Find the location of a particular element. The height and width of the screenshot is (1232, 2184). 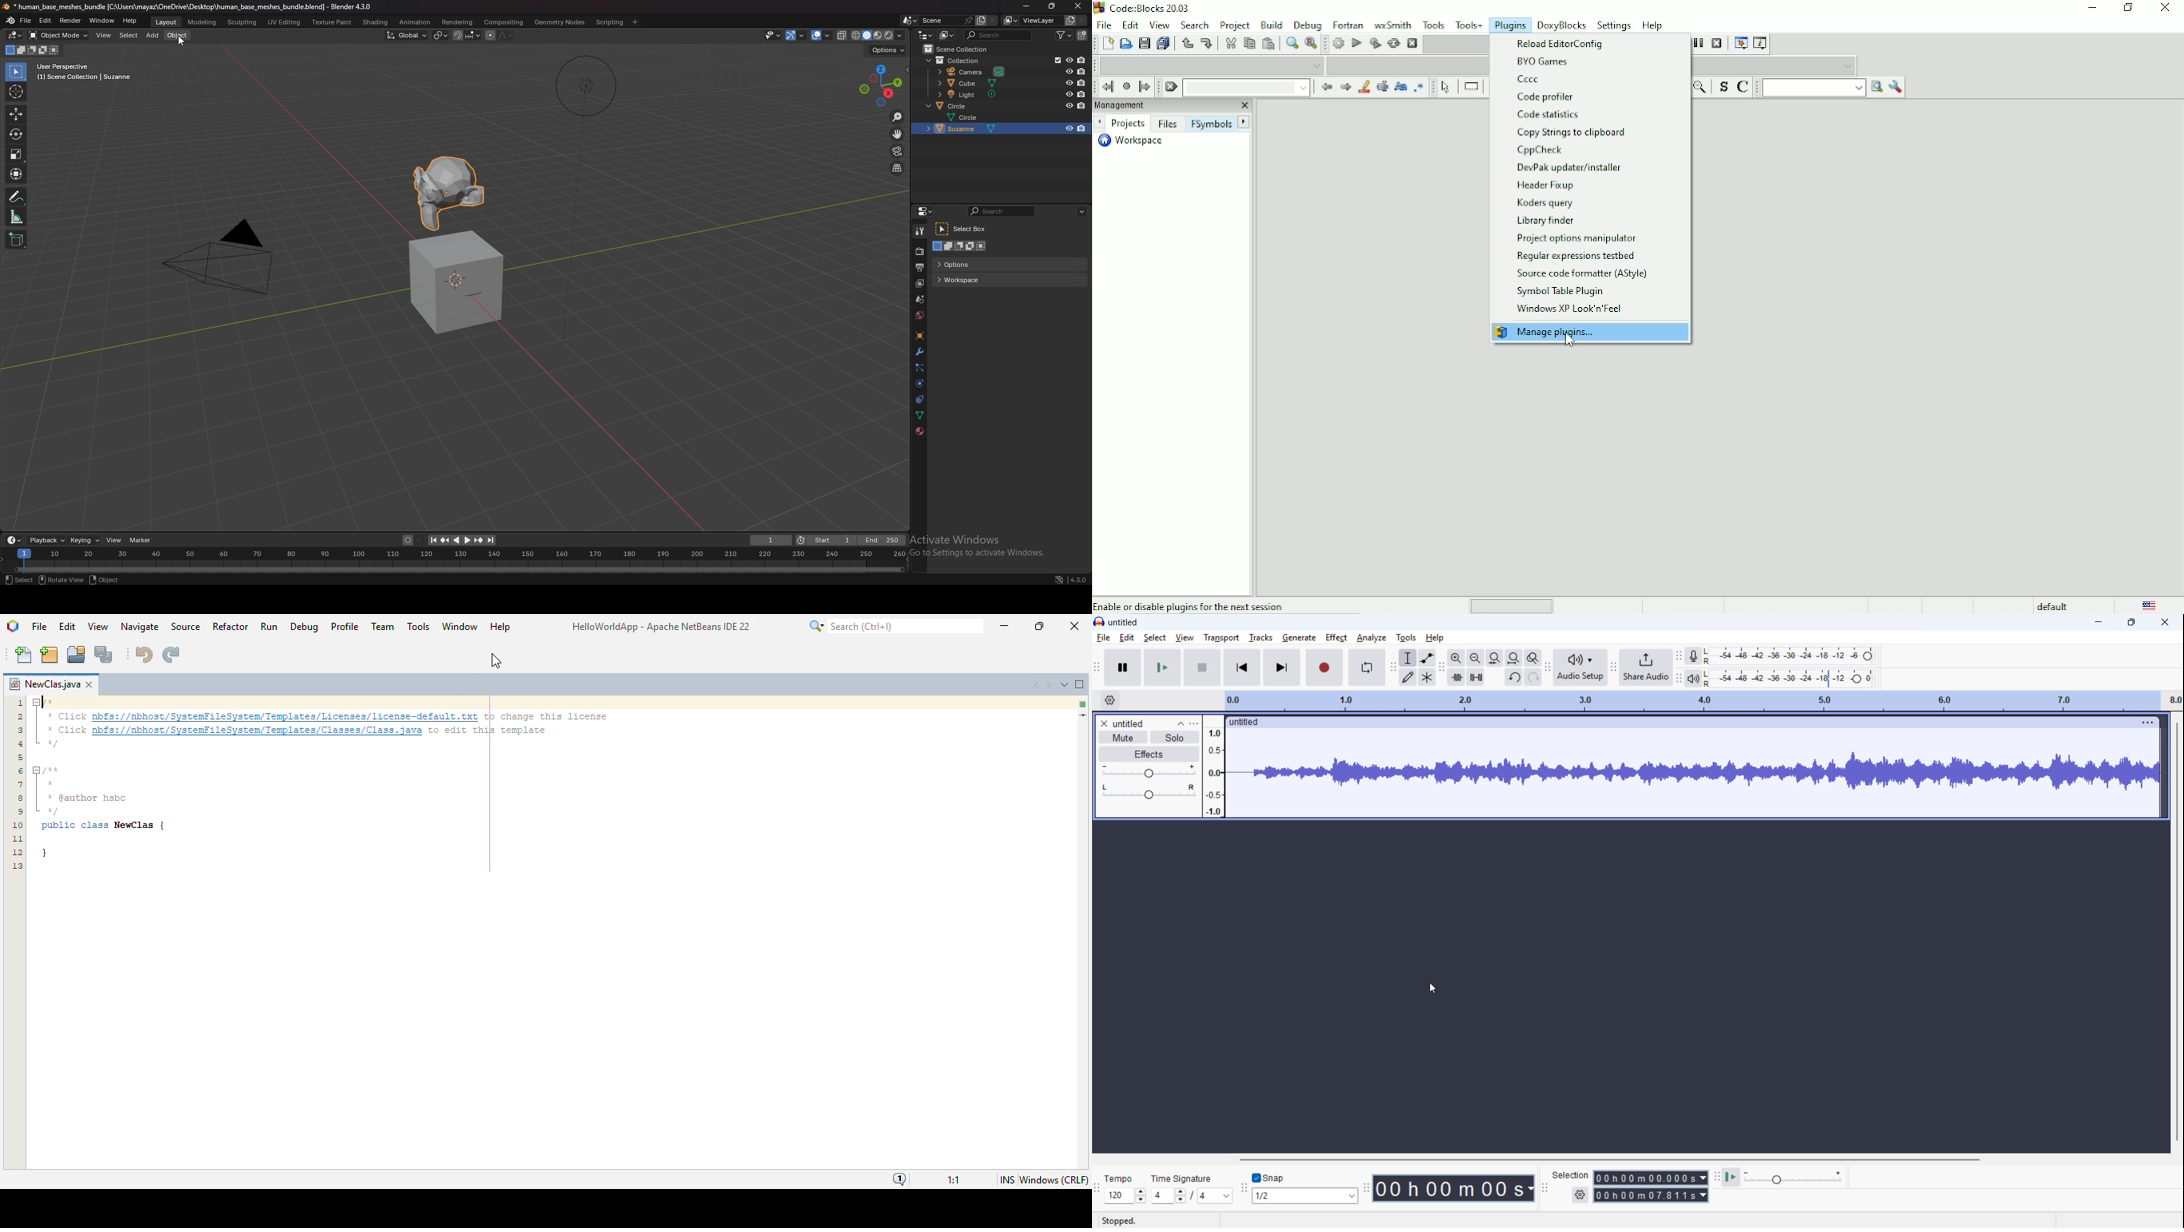

cursor is located at coordinates (1432, 989).